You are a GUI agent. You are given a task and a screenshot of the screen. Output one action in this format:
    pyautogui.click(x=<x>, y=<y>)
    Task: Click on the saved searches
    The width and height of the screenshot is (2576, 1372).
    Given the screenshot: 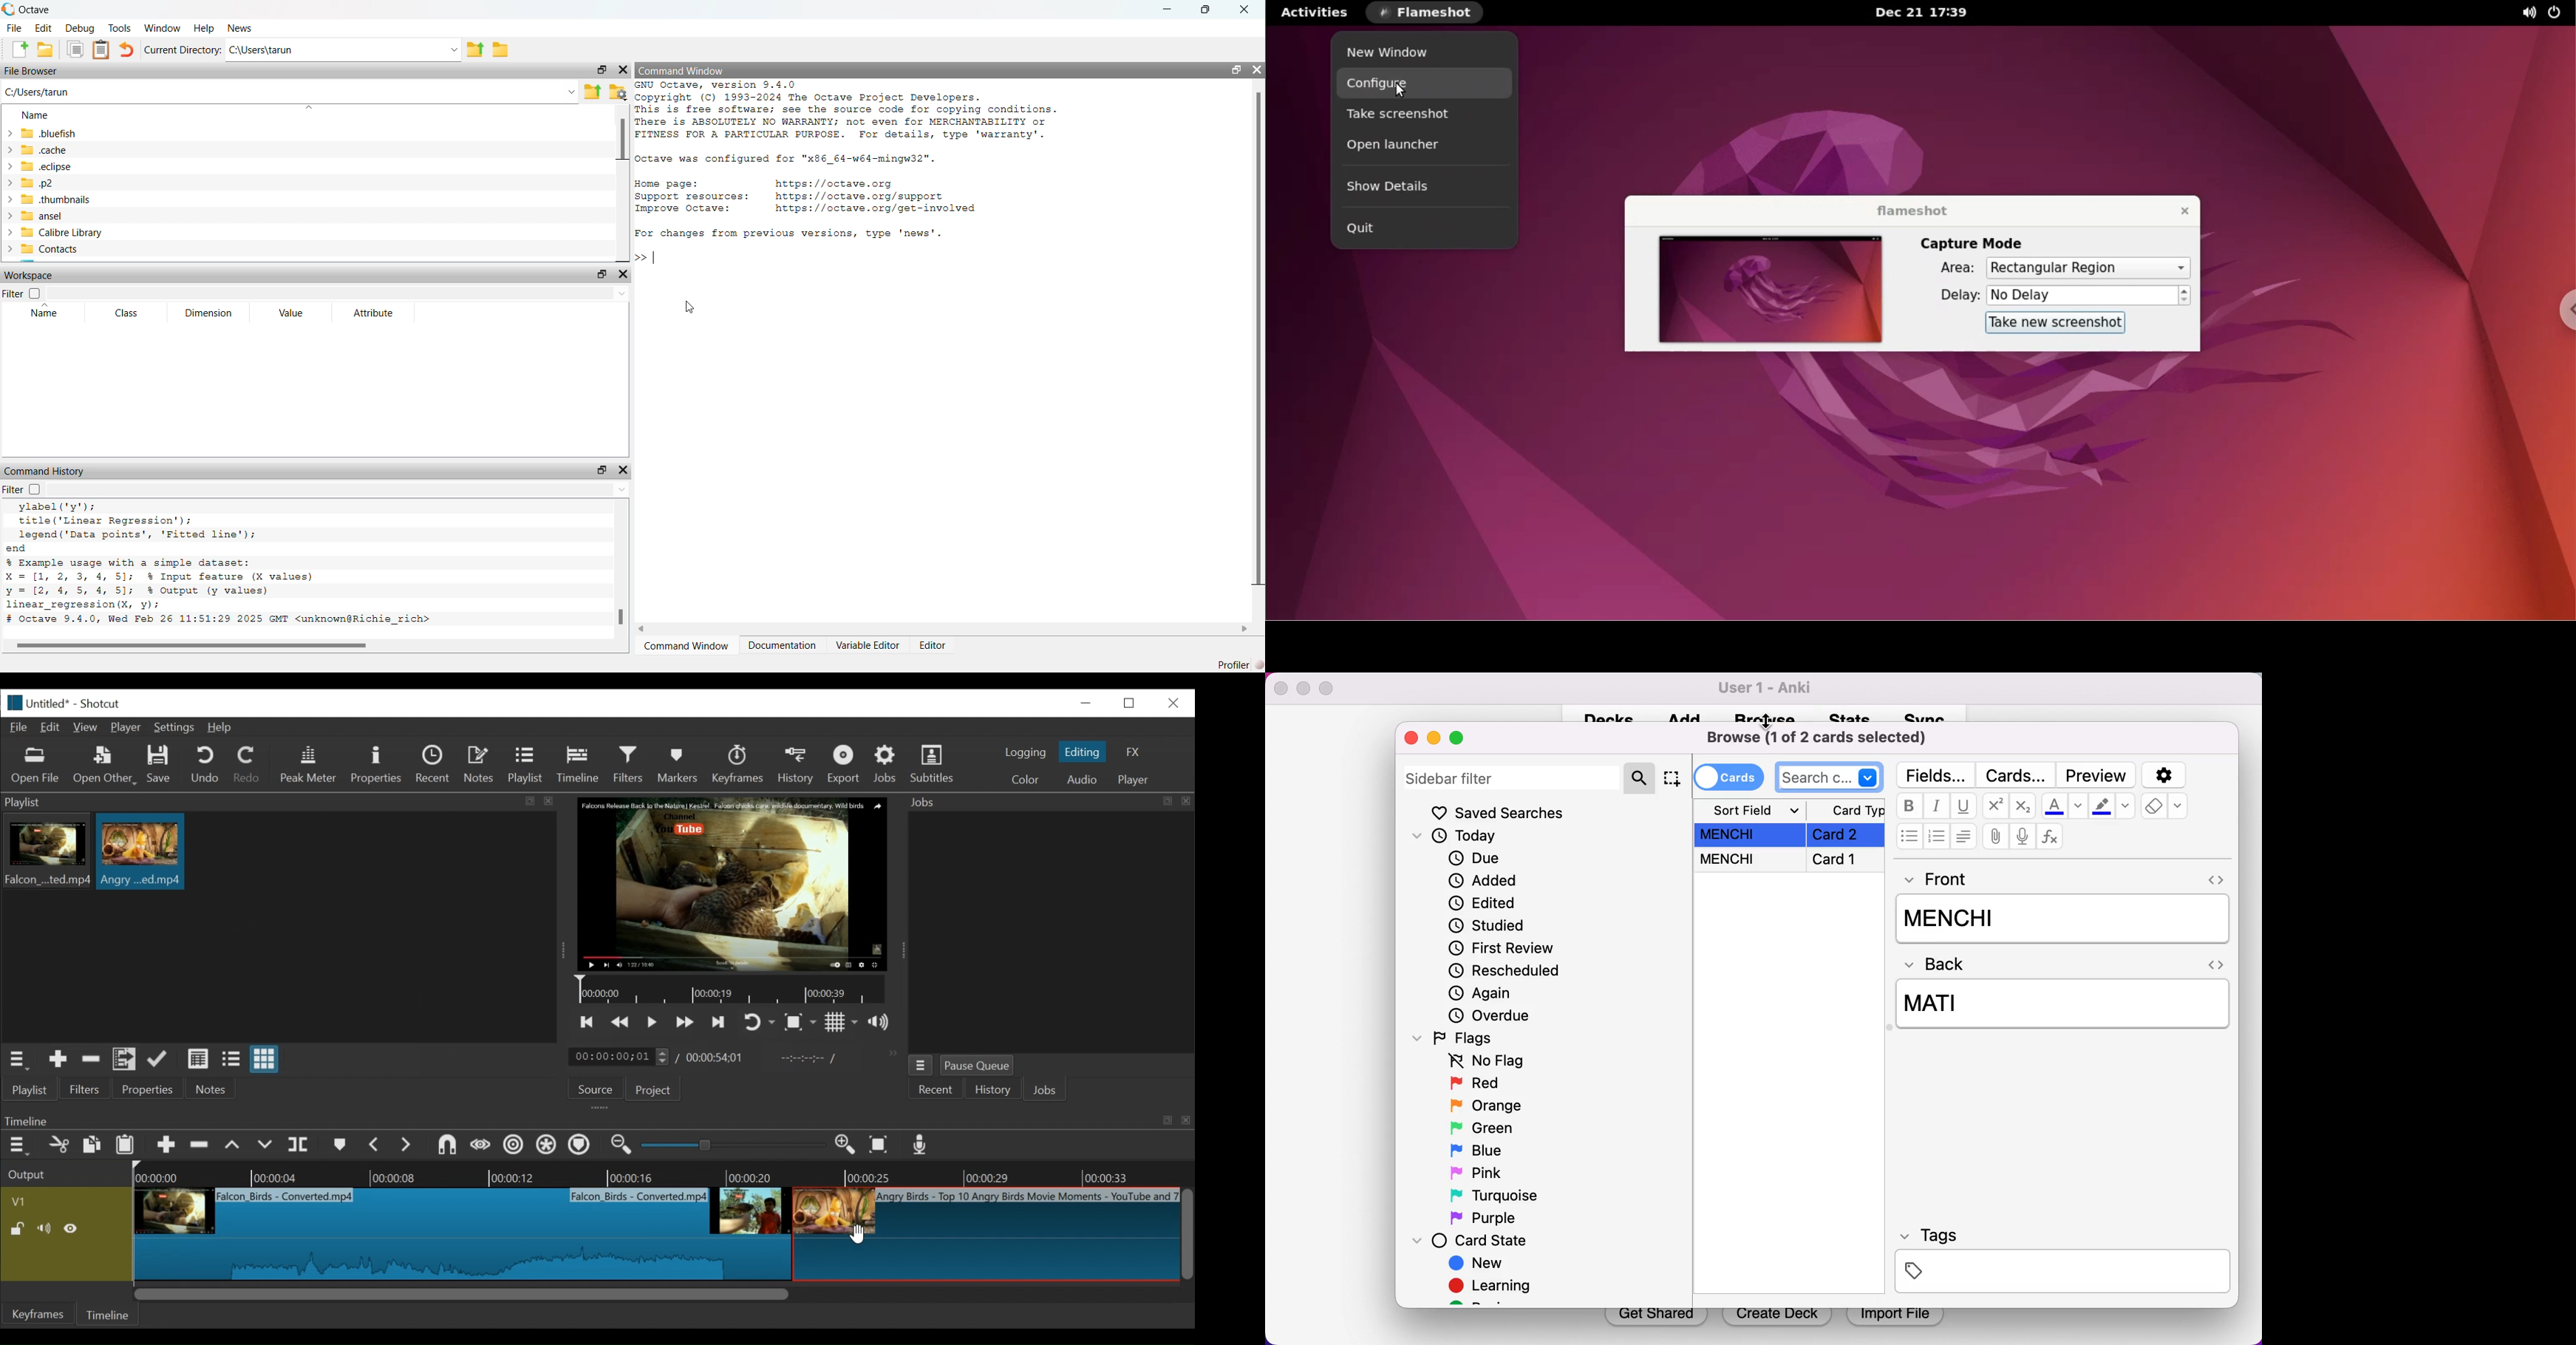 What is the action you would take?
    pyautogui.click(x=1502, y=813)
    